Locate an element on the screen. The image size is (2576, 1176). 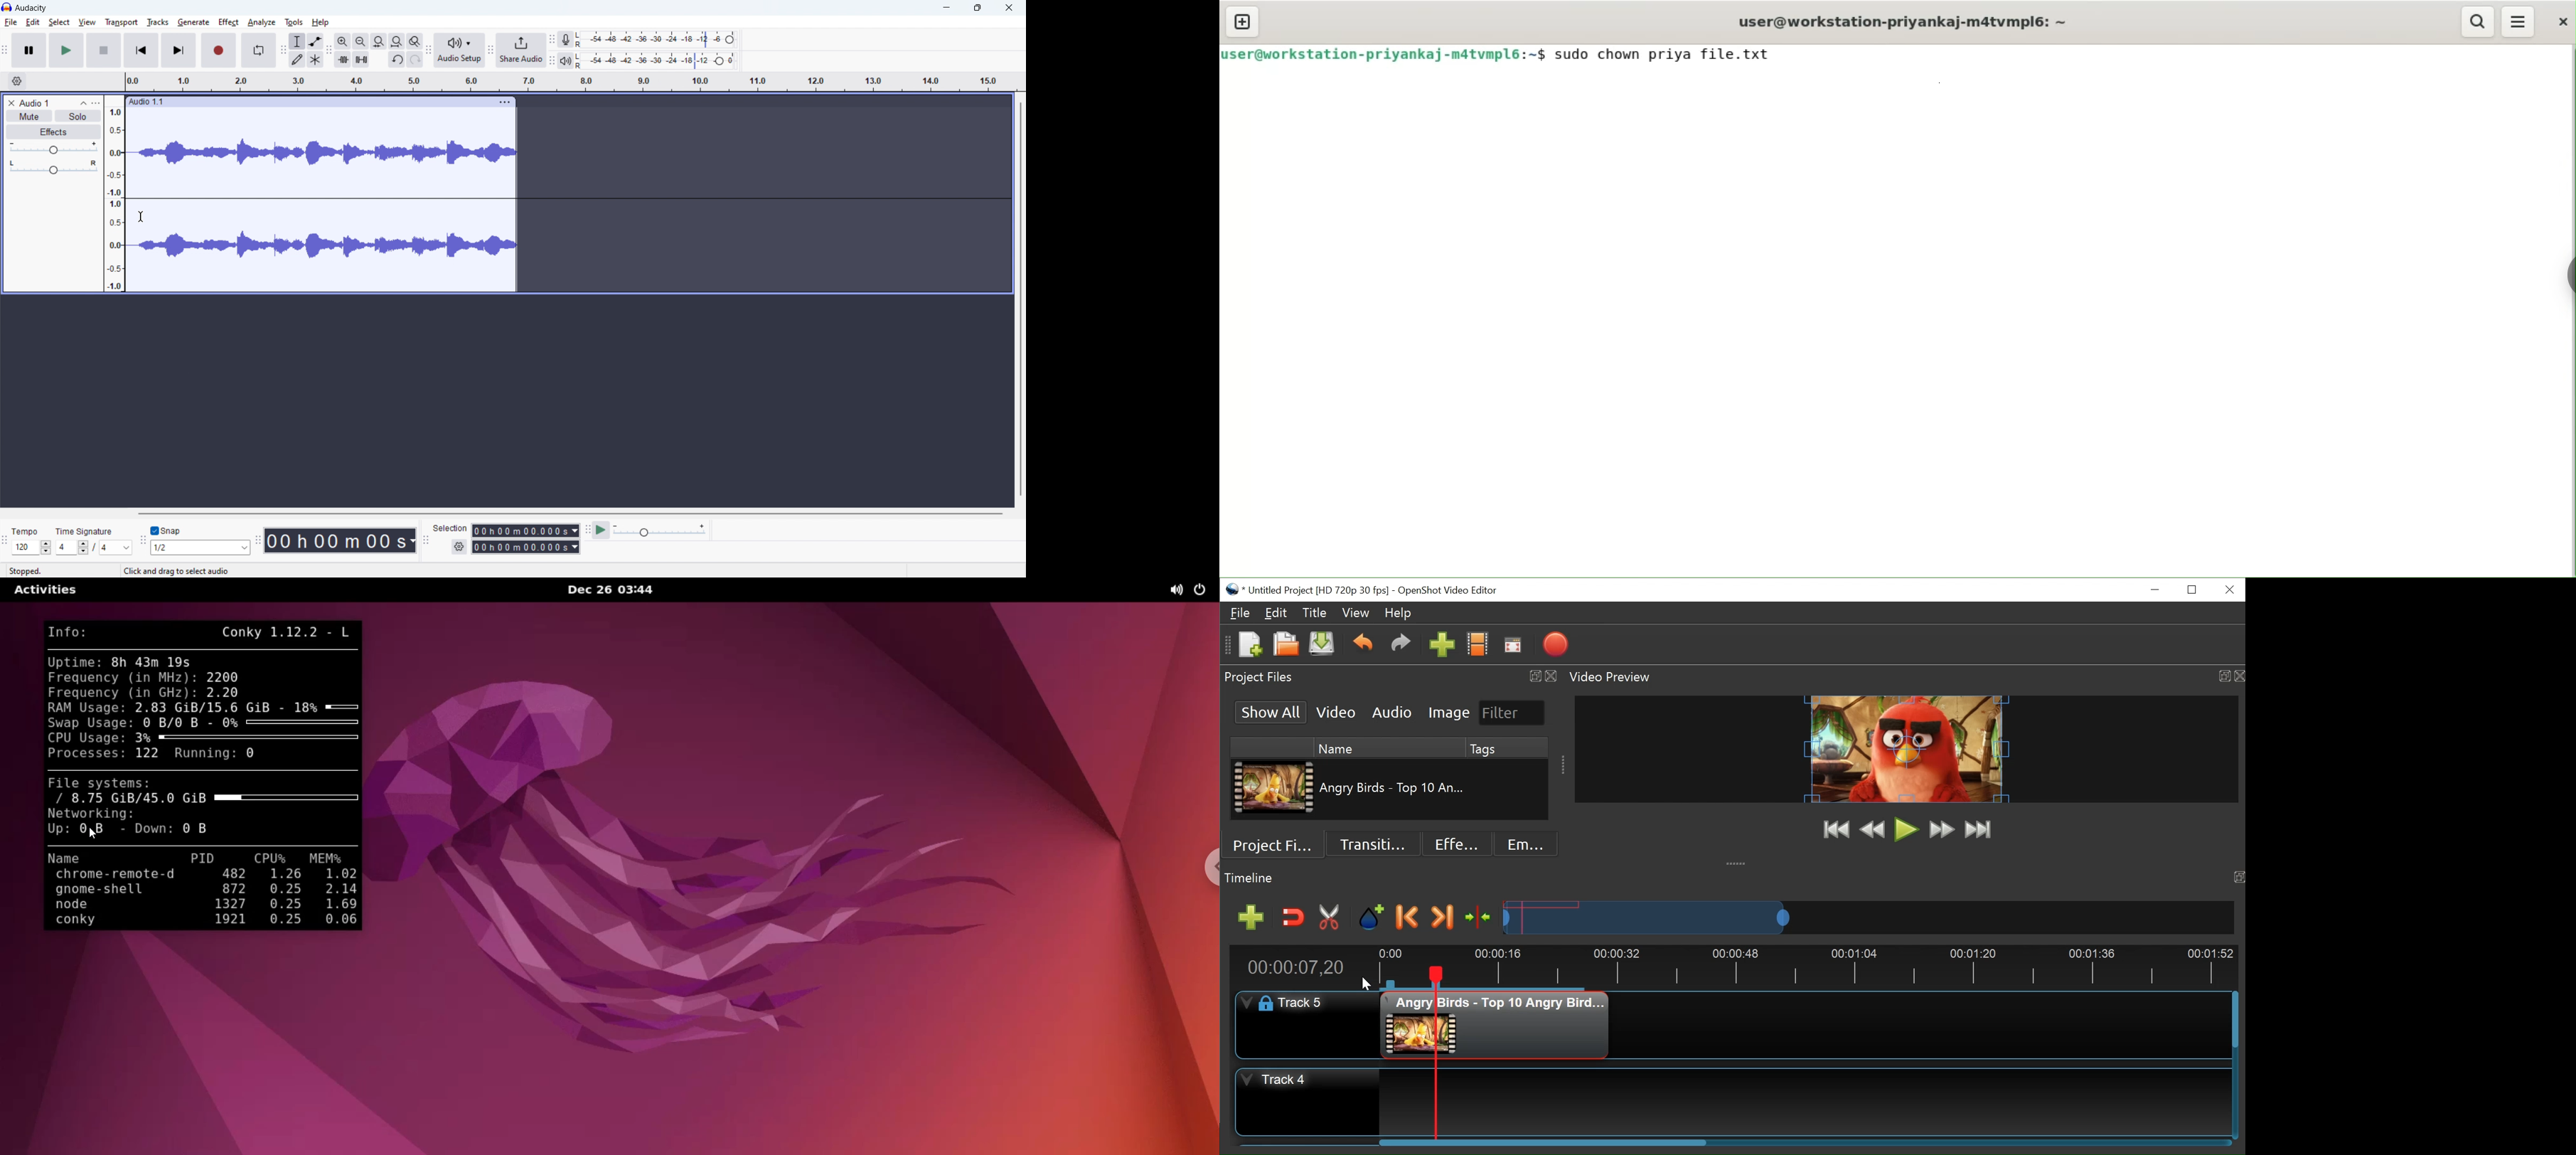
skip to start is located at coordinates (142, 51).